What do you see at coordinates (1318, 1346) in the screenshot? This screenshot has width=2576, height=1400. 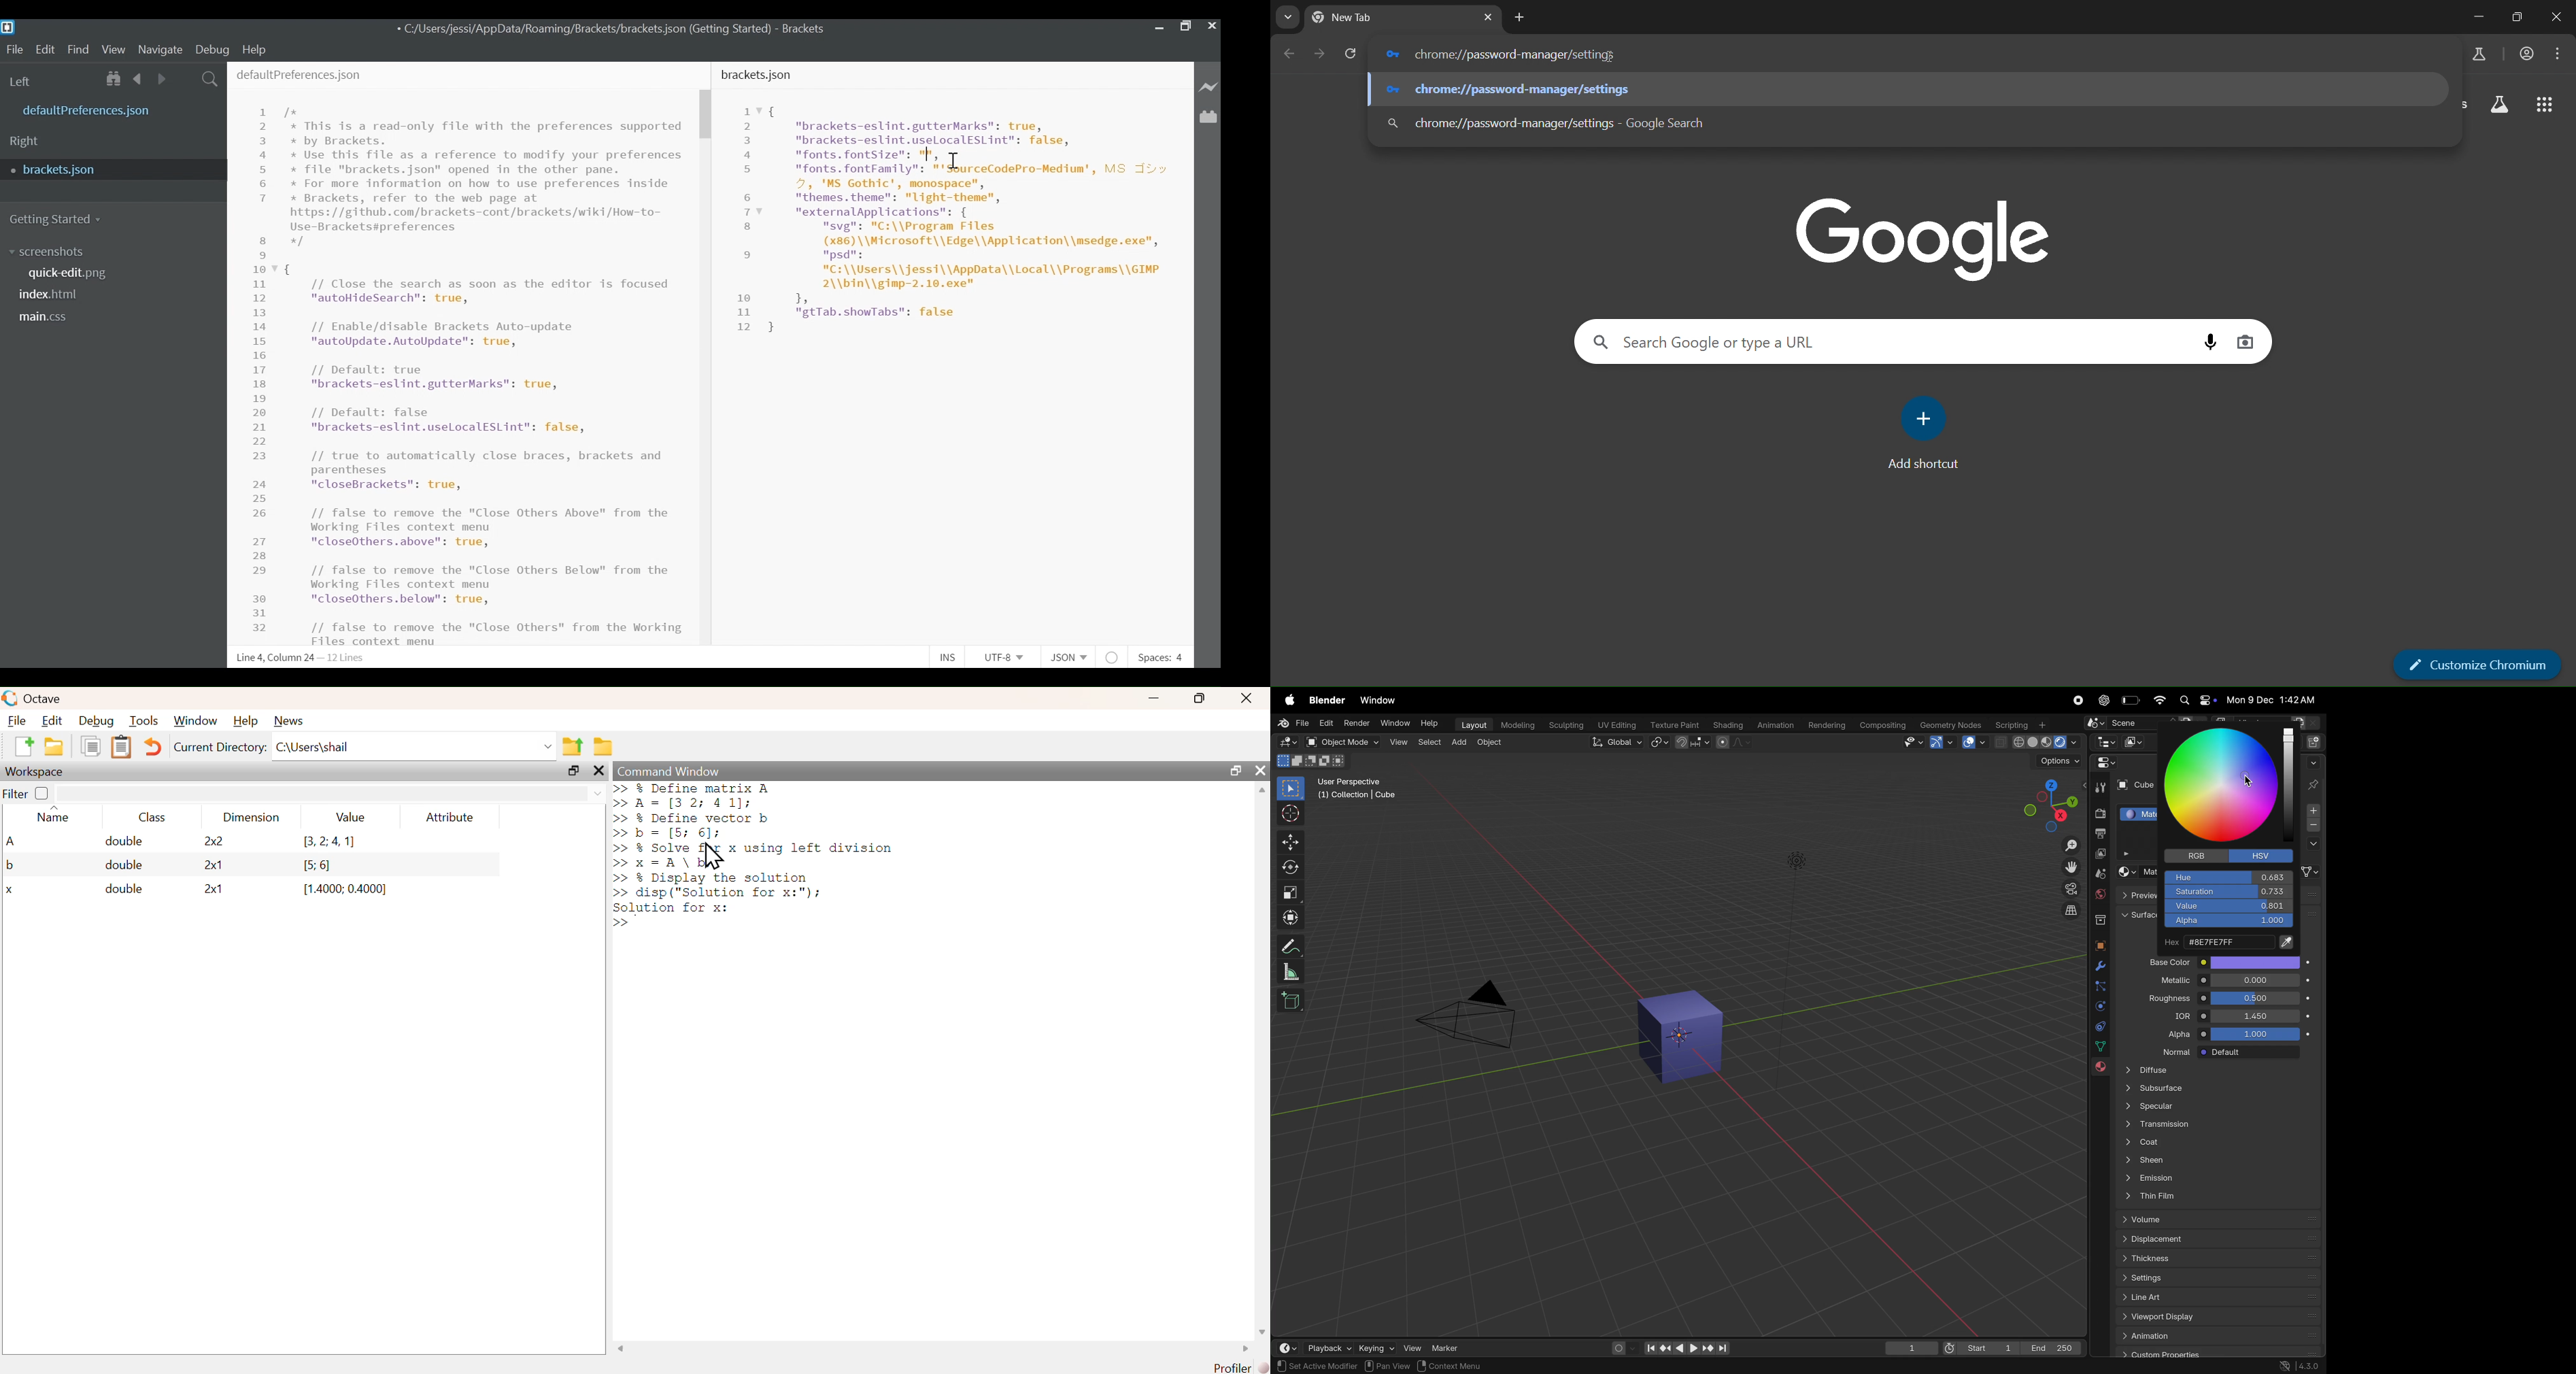 I see `playback` at bounding box center [1318, 1346].